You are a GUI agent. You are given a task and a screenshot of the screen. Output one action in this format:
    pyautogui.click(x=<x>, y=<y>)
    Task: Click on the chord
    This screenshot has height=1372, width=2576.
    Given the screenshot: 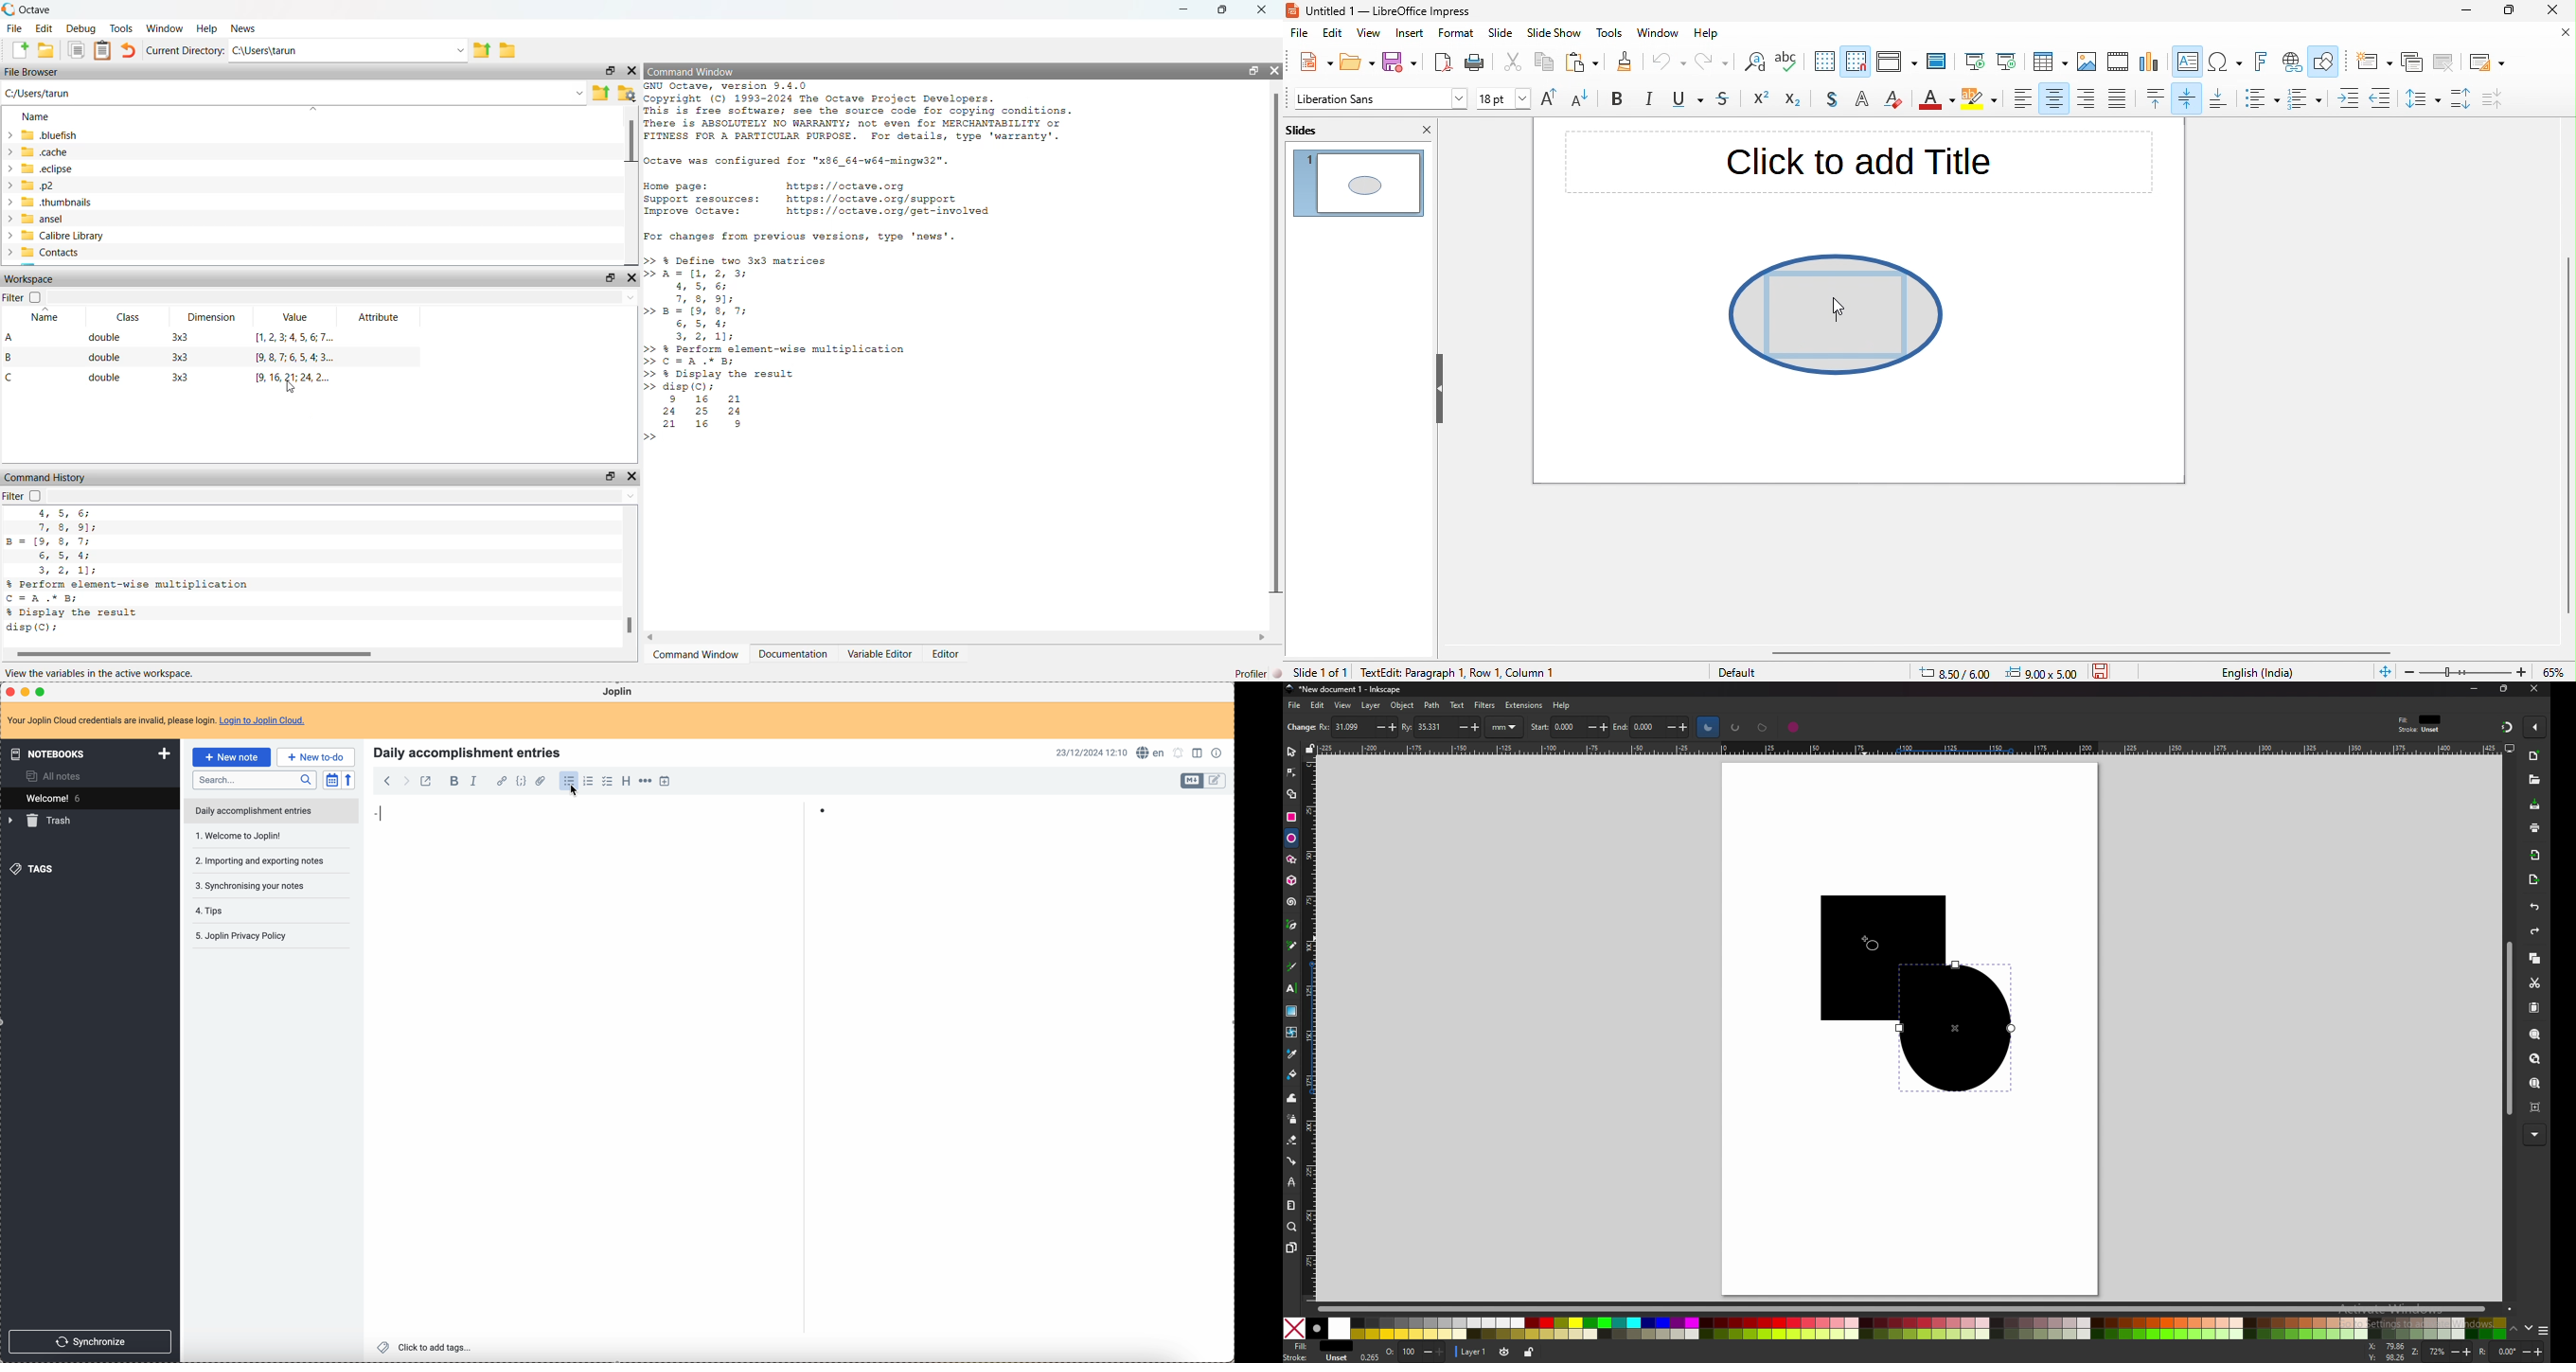 What is the action you would take?
    pyautogui.click(x=1763, y=727)
    